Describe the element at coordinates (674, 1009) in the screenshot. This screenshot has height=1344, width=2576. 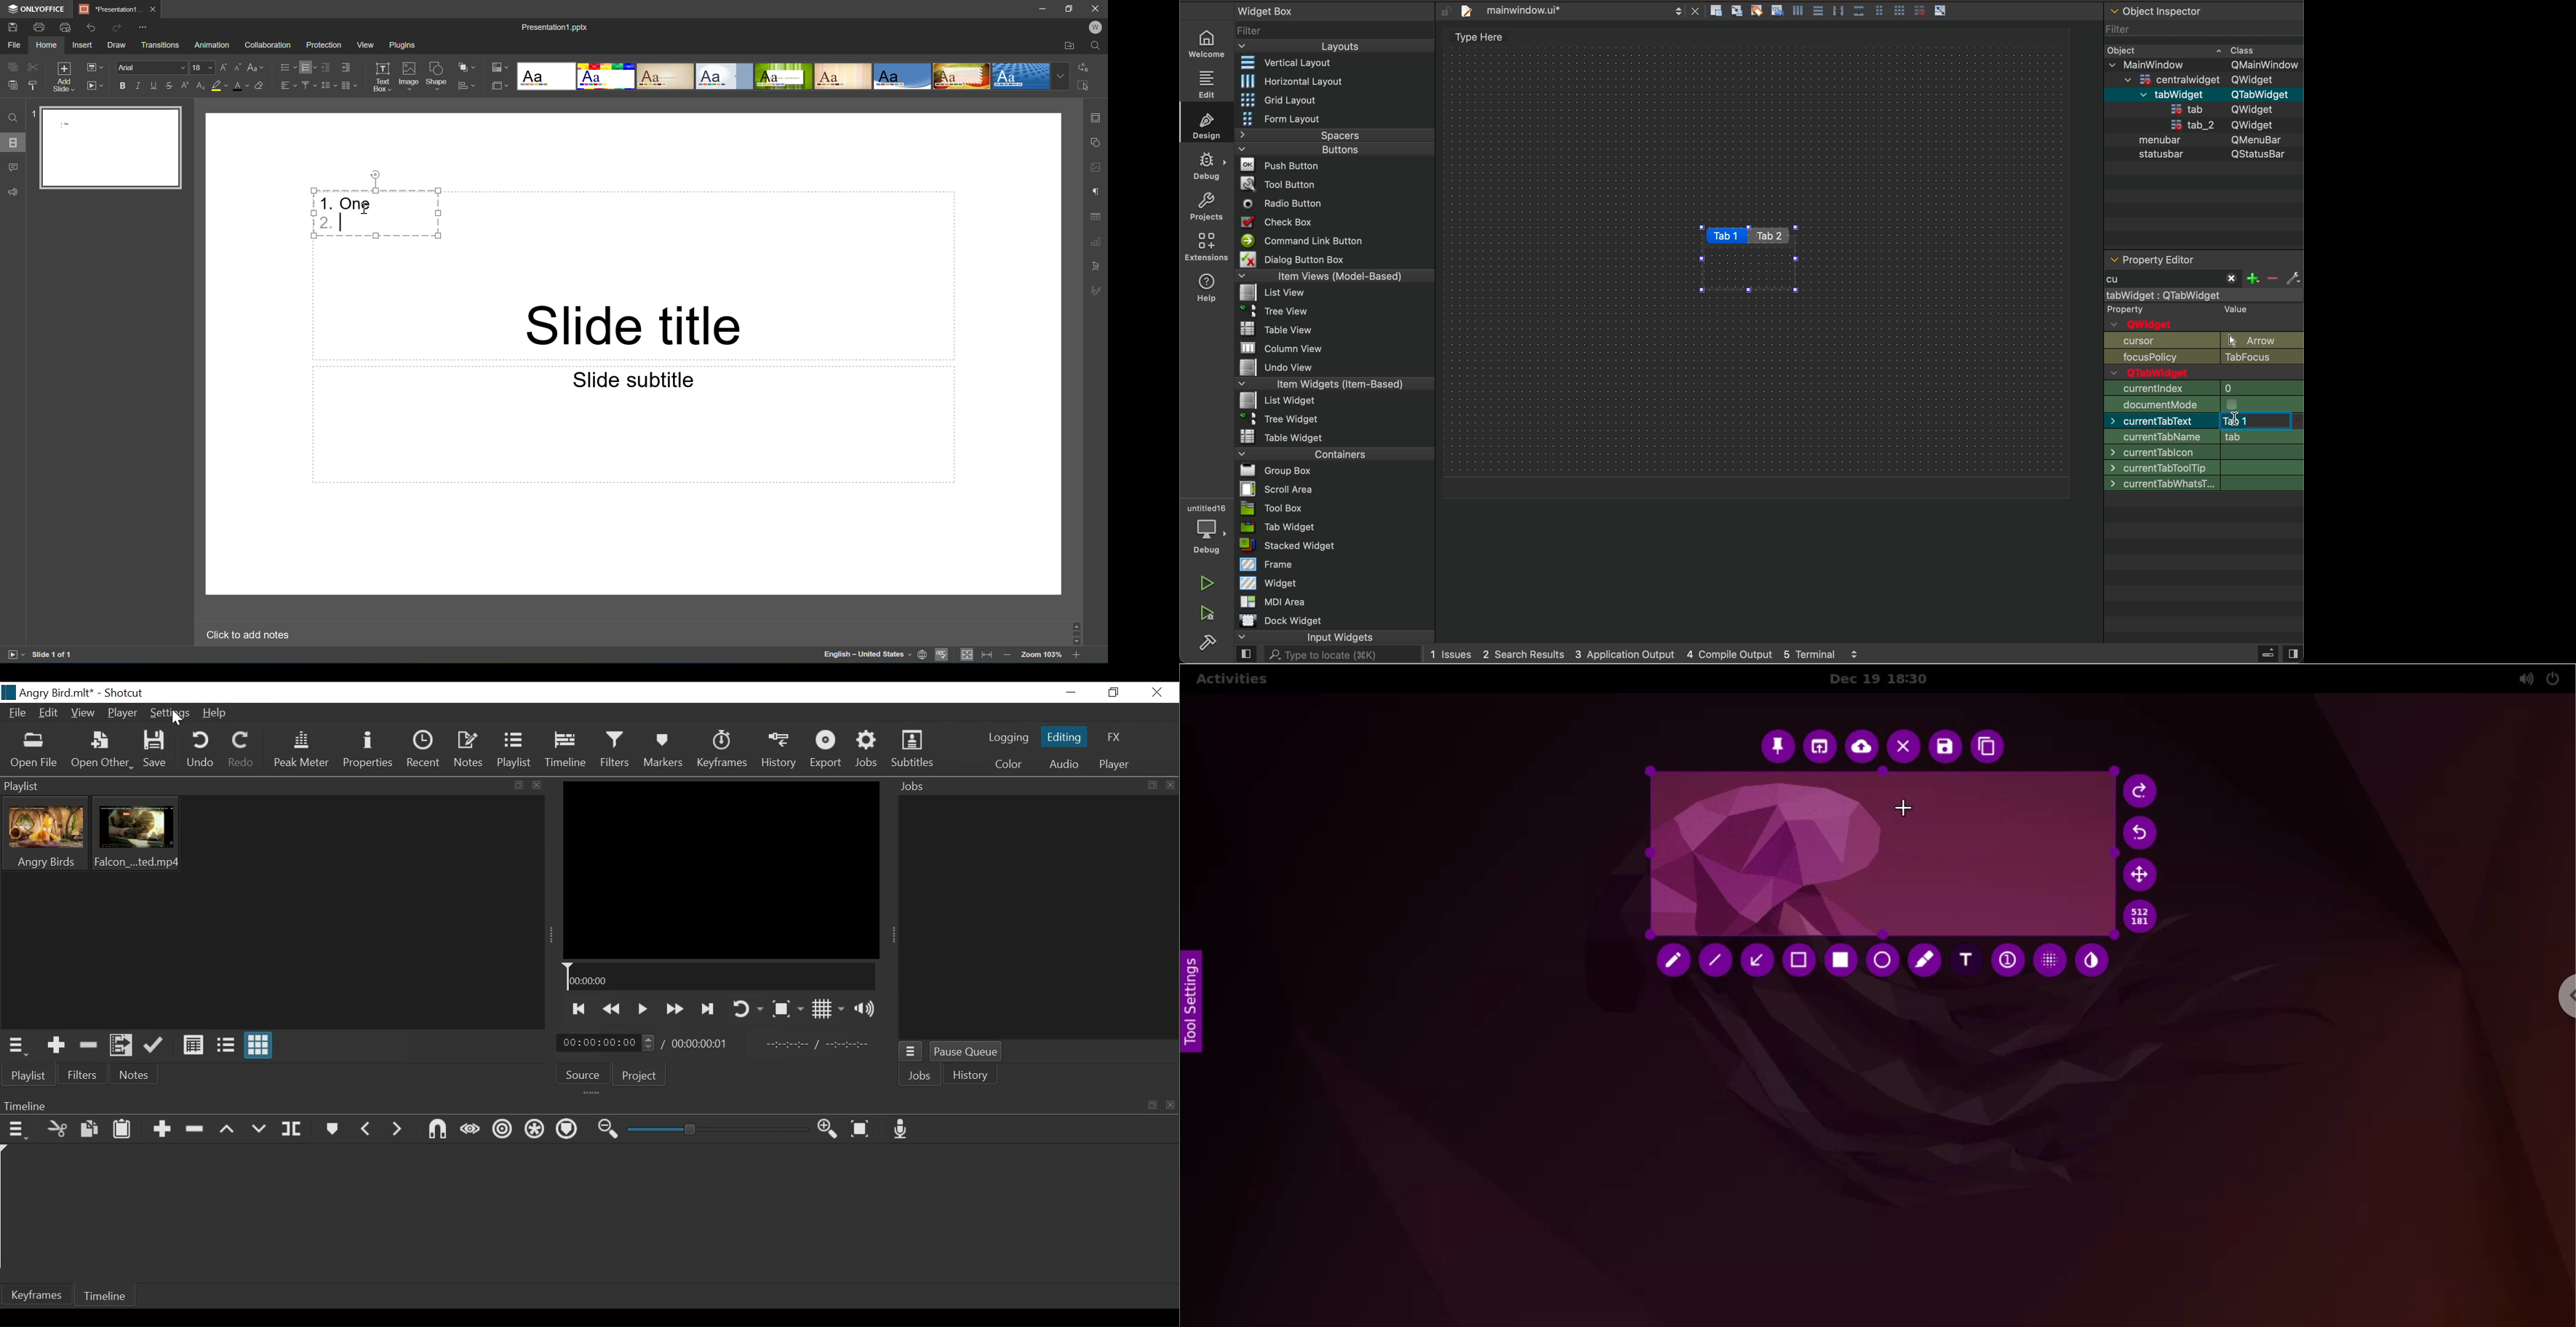
I see `Play forward quickly` at that location.